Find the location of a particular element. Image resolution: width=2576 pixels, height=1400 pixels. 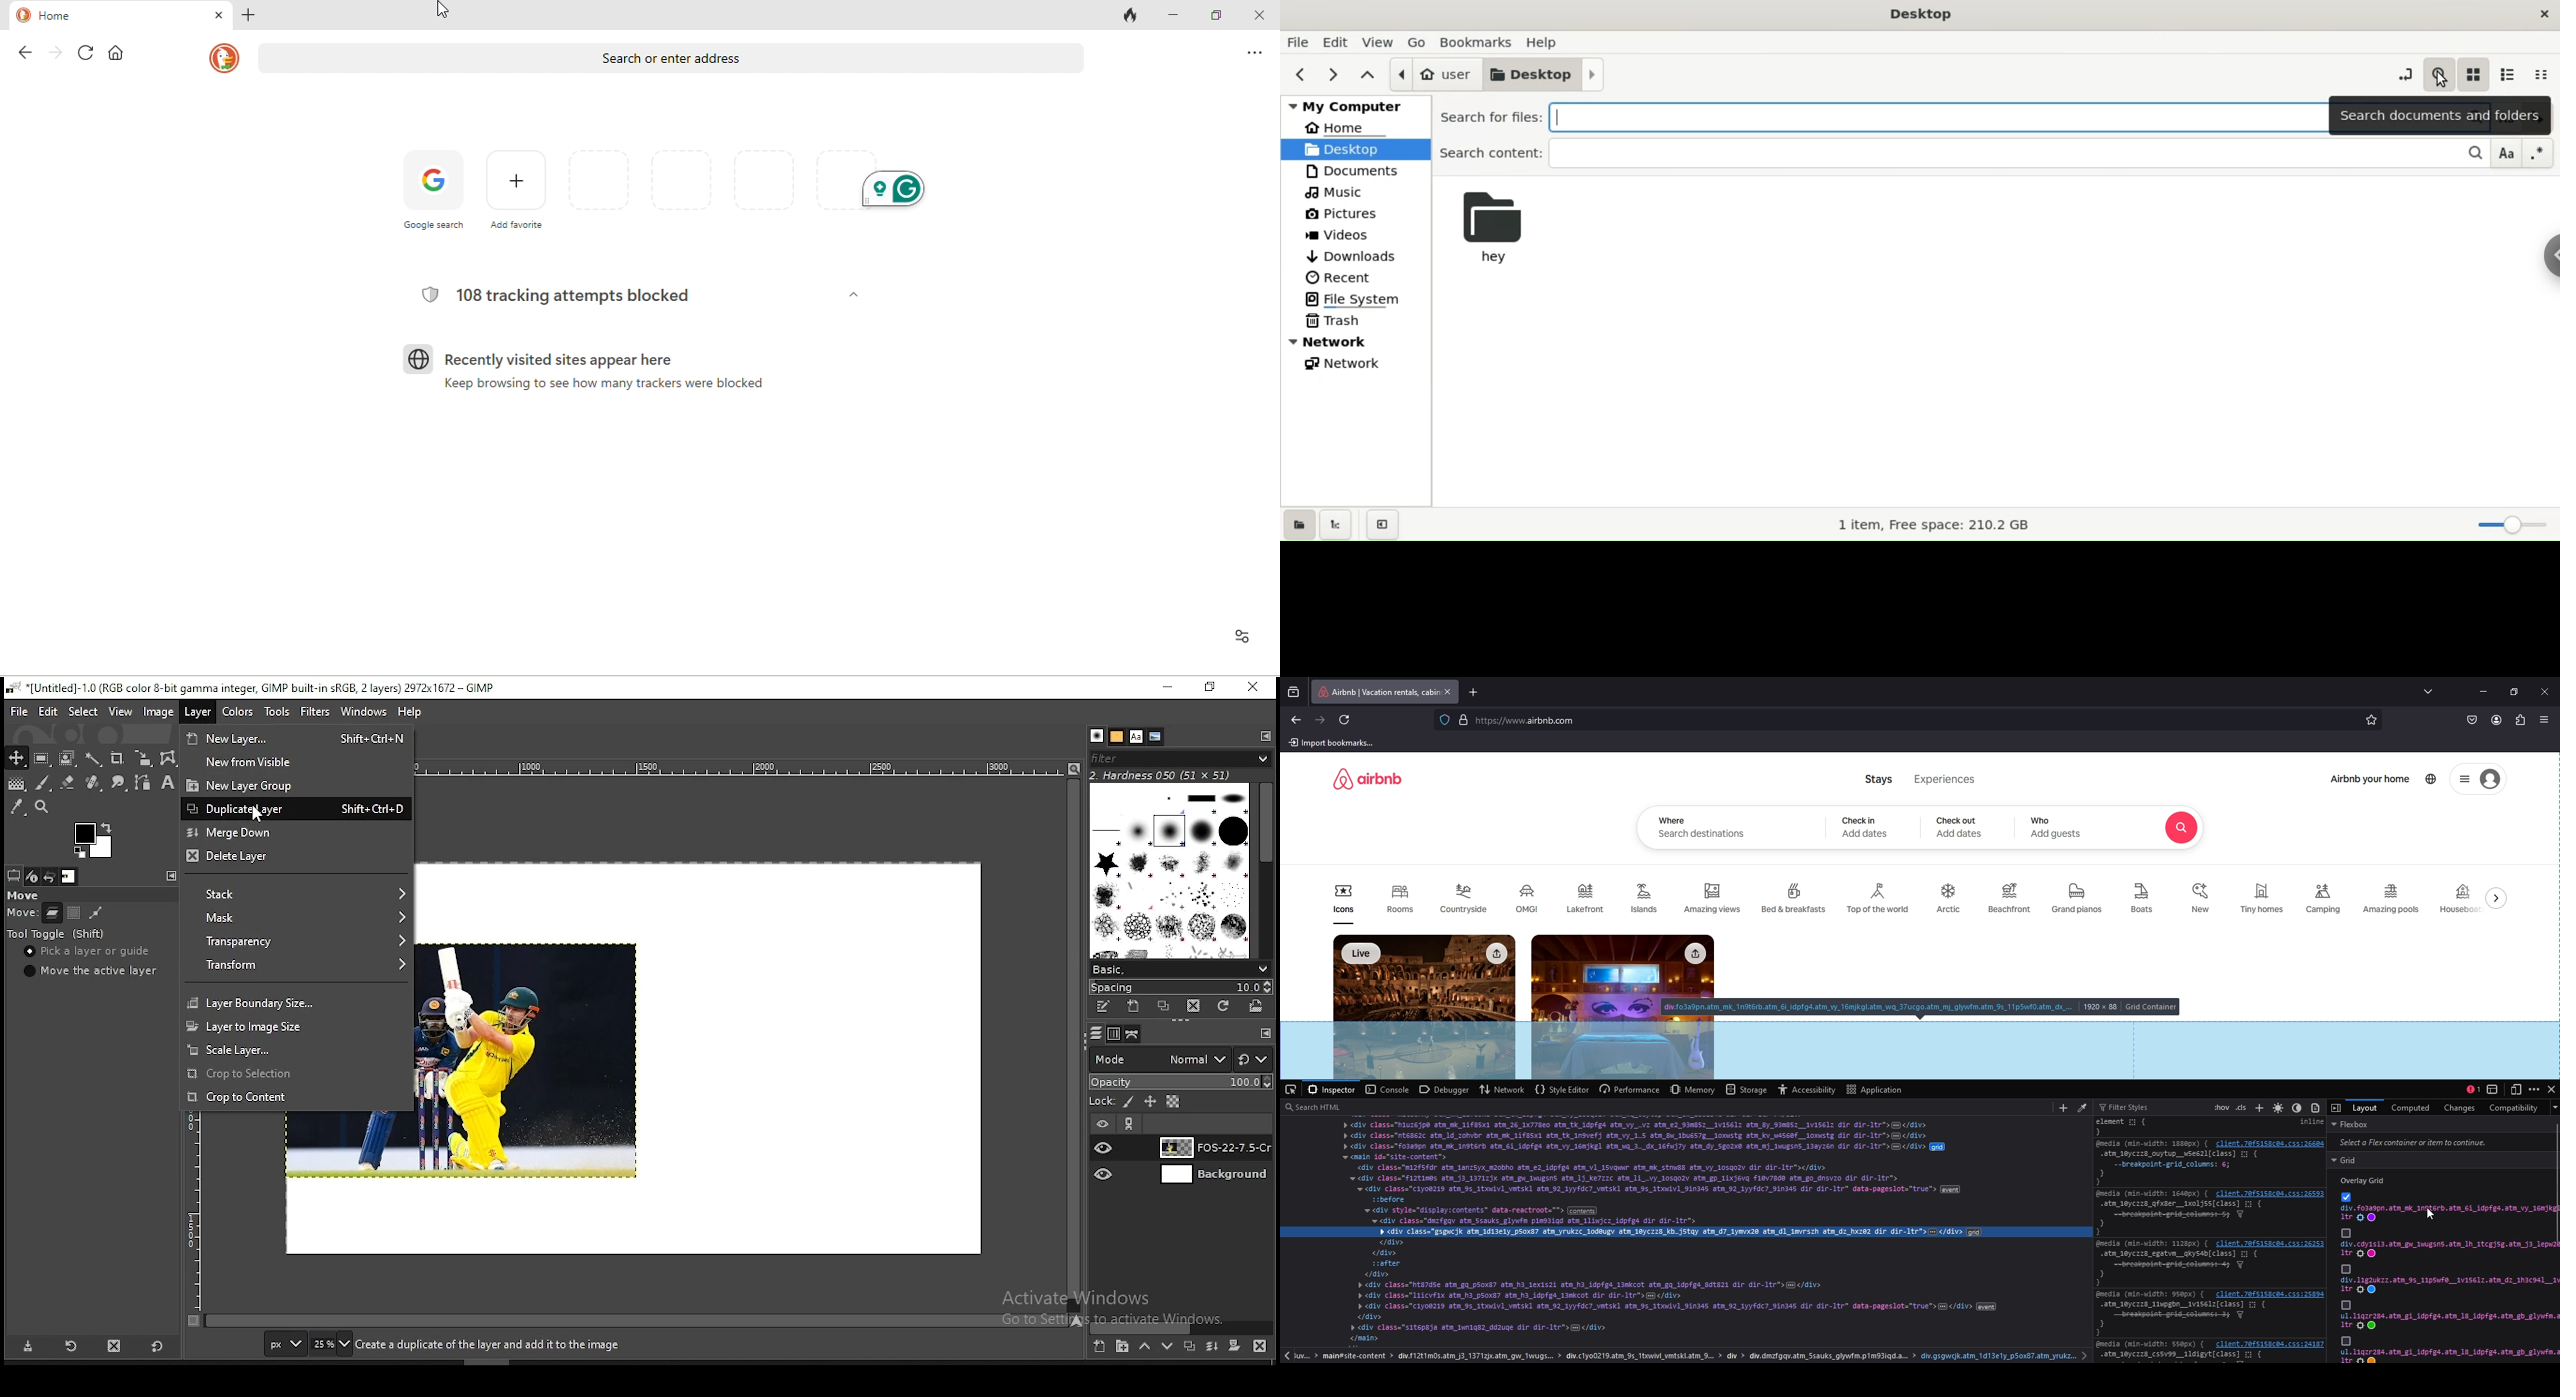

camping is located at coordinates (2323, 898).